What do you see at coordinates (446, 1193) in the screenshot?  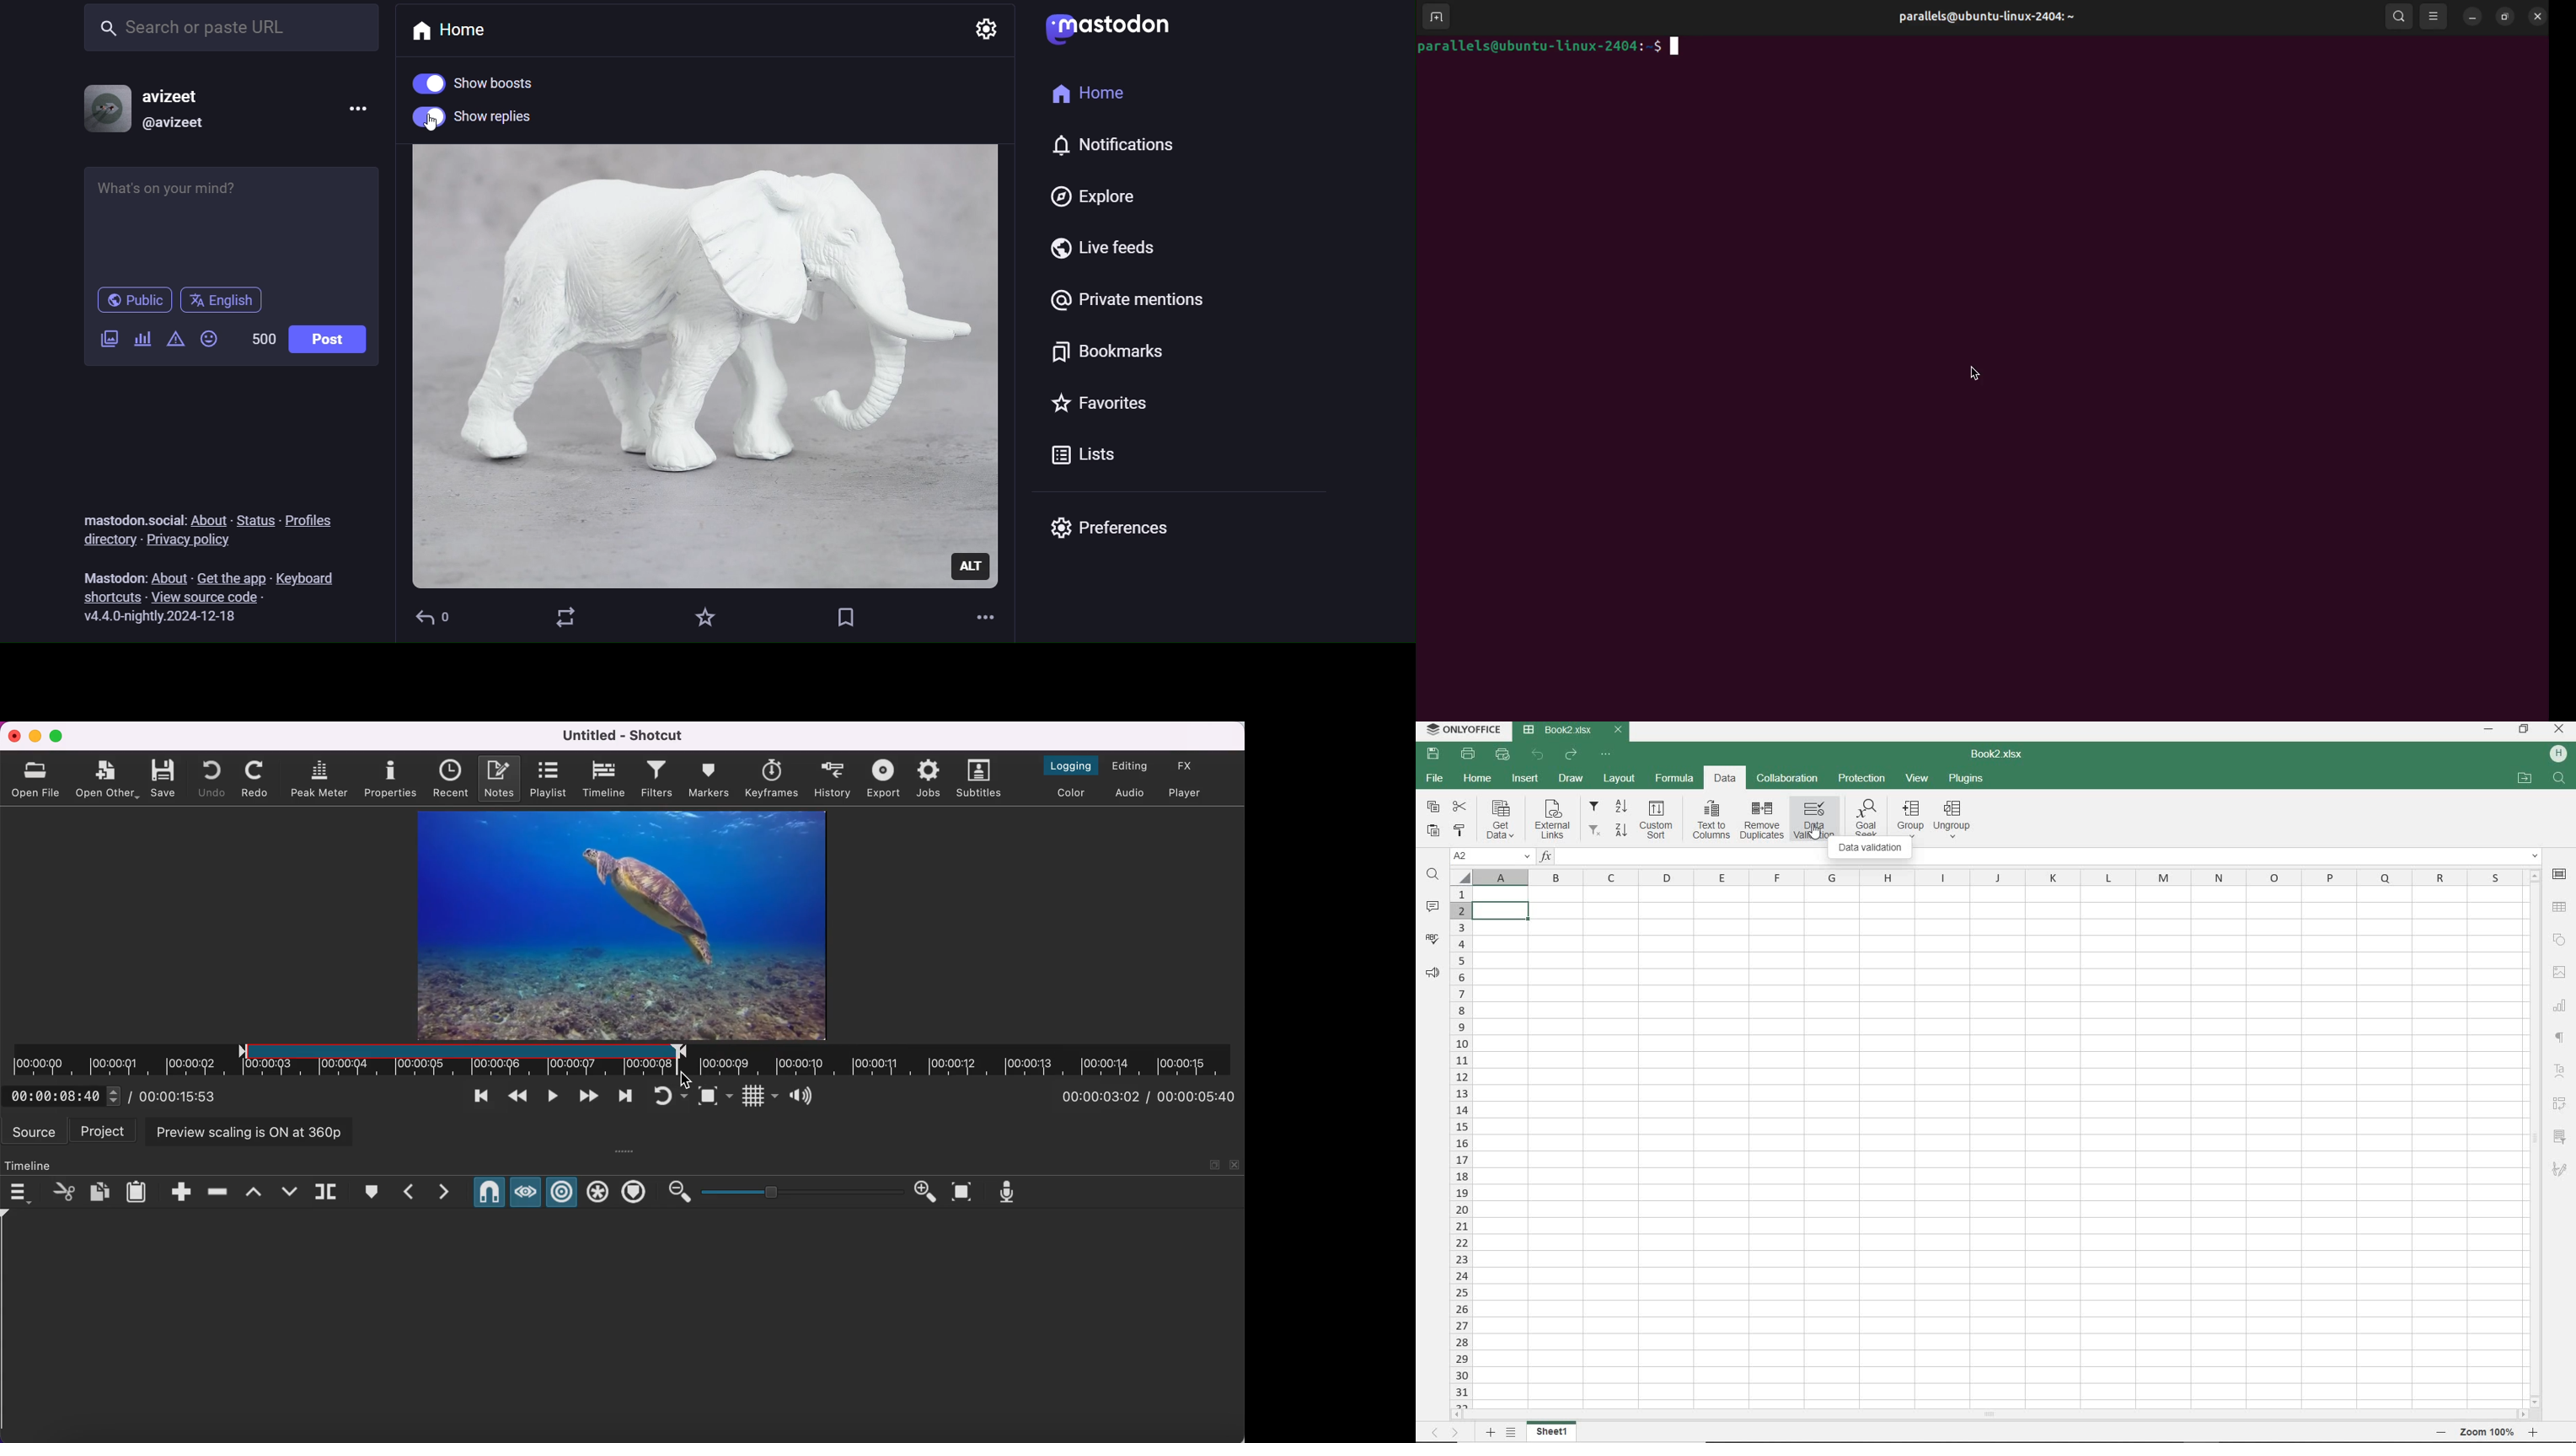 I see `next marker` at bounding box center [446, 1193].